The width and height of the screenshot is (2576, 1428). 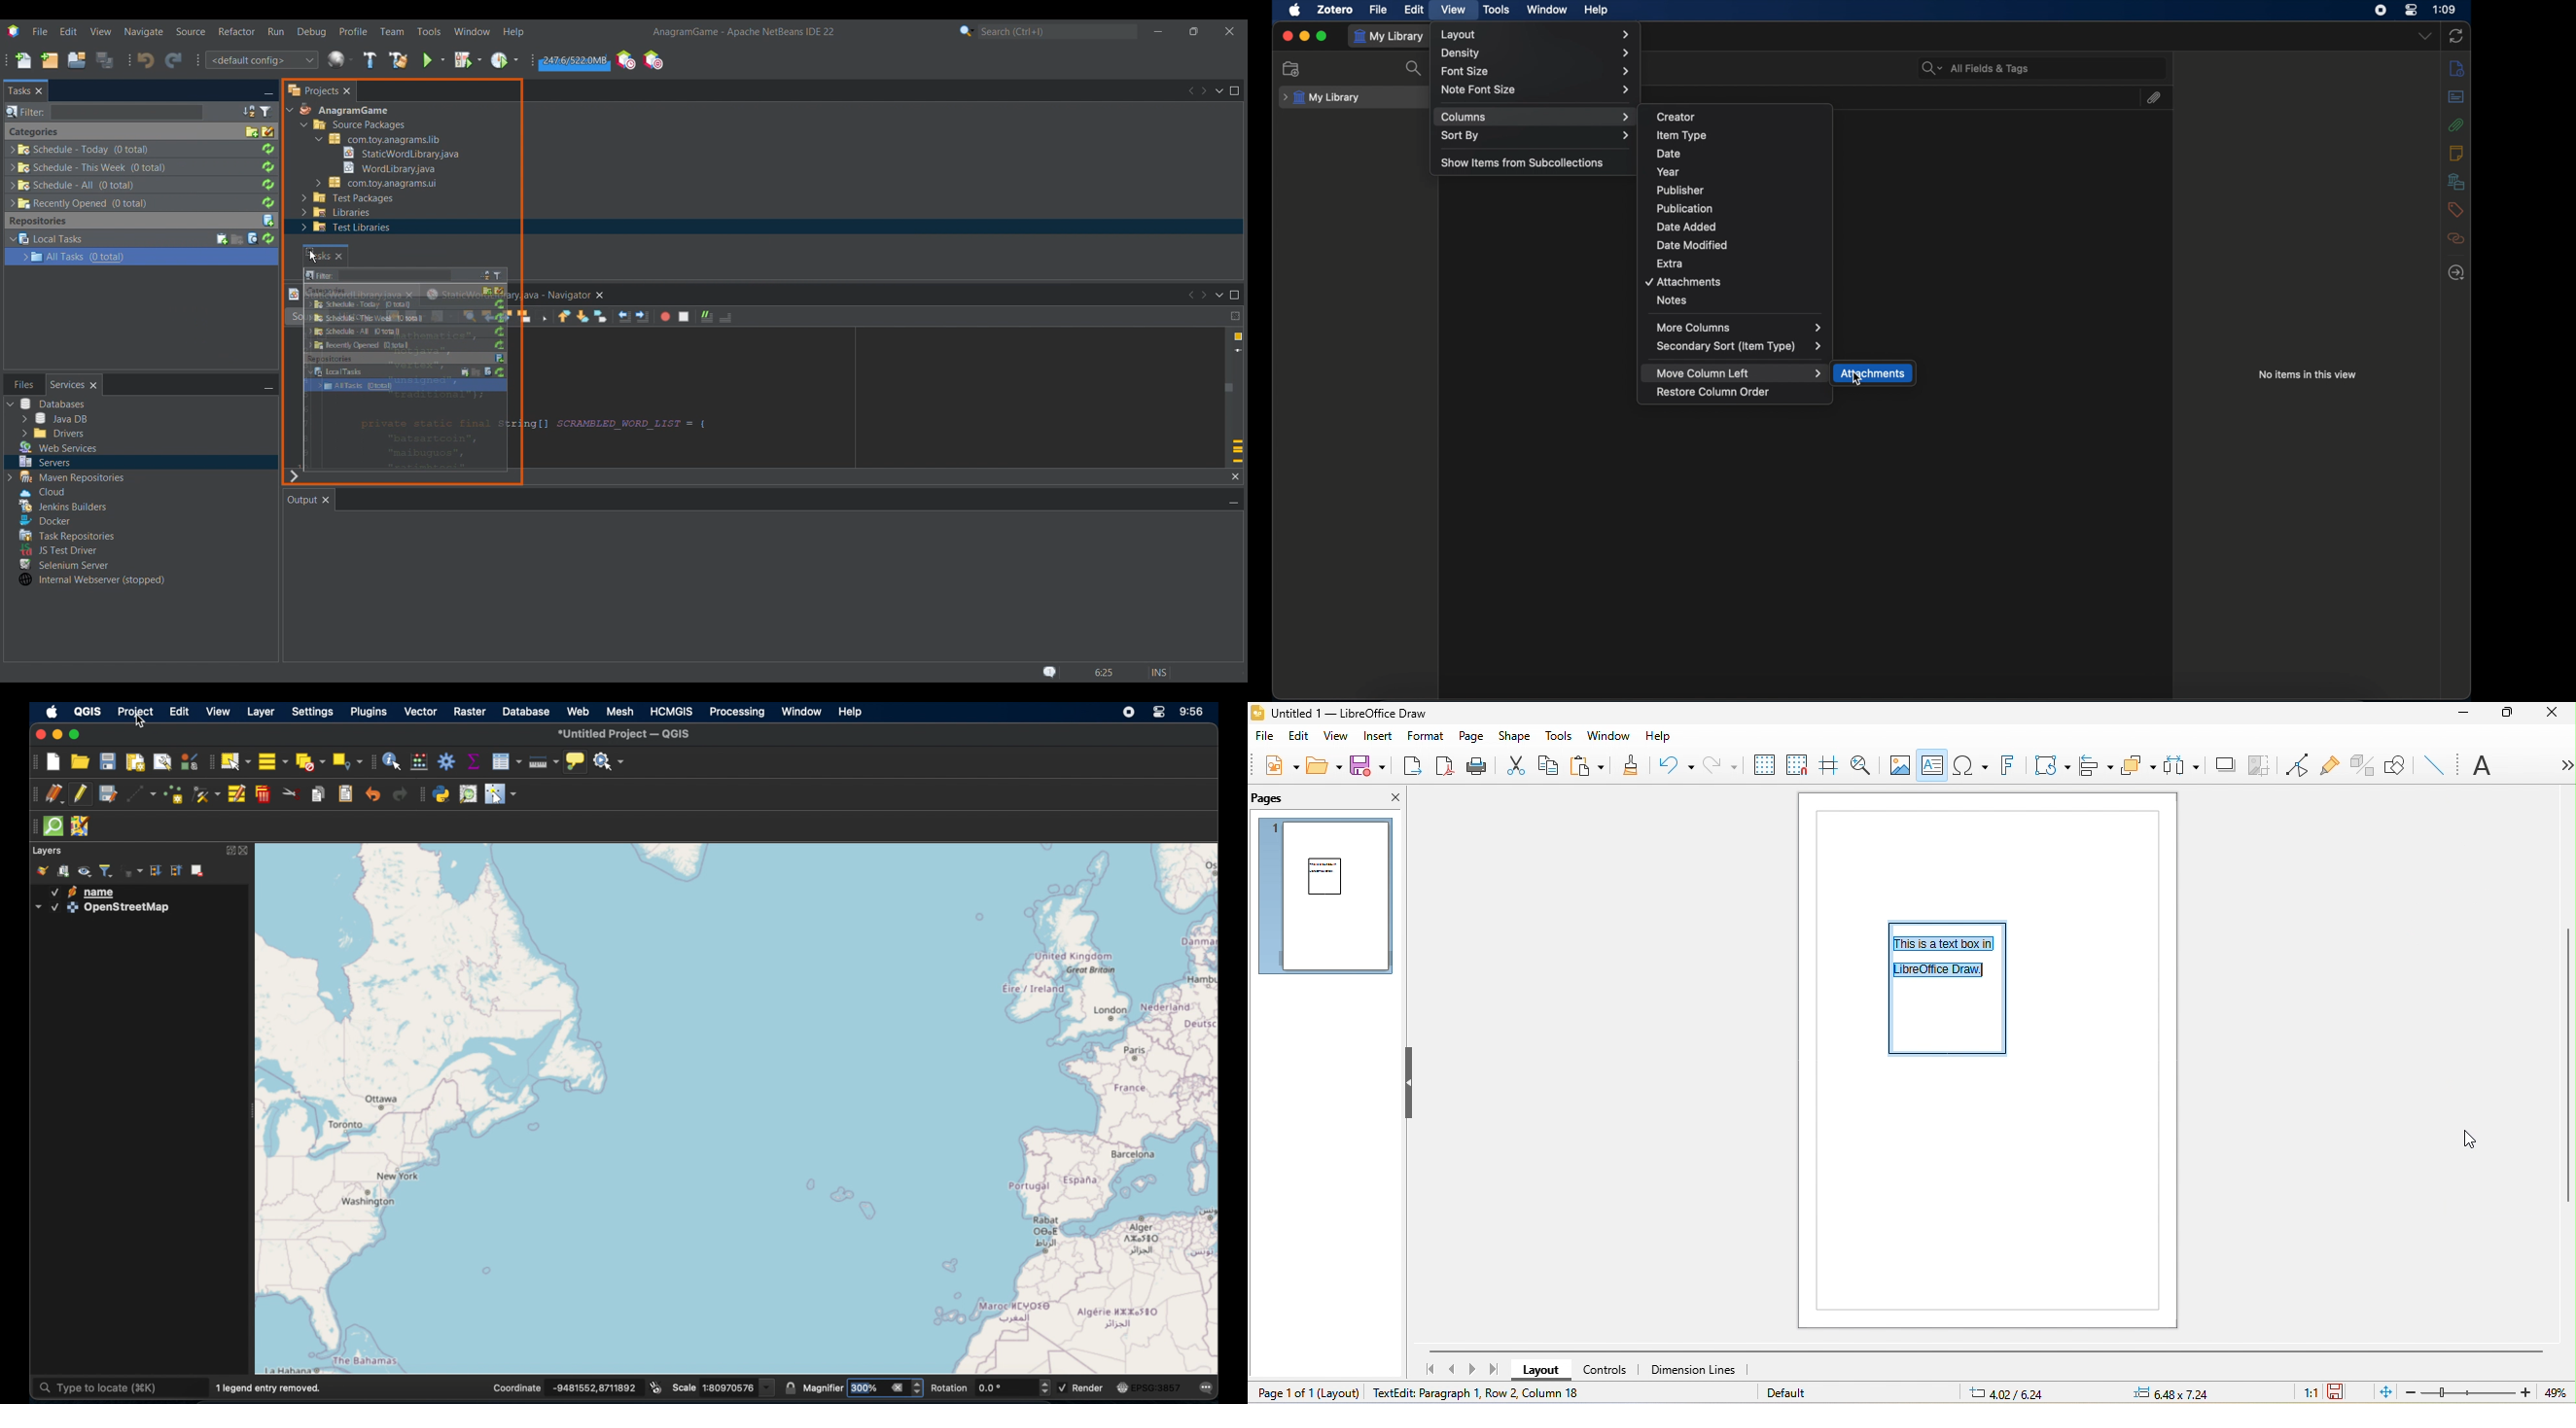 I want to click on rotation, so click(x=989, y=1388).